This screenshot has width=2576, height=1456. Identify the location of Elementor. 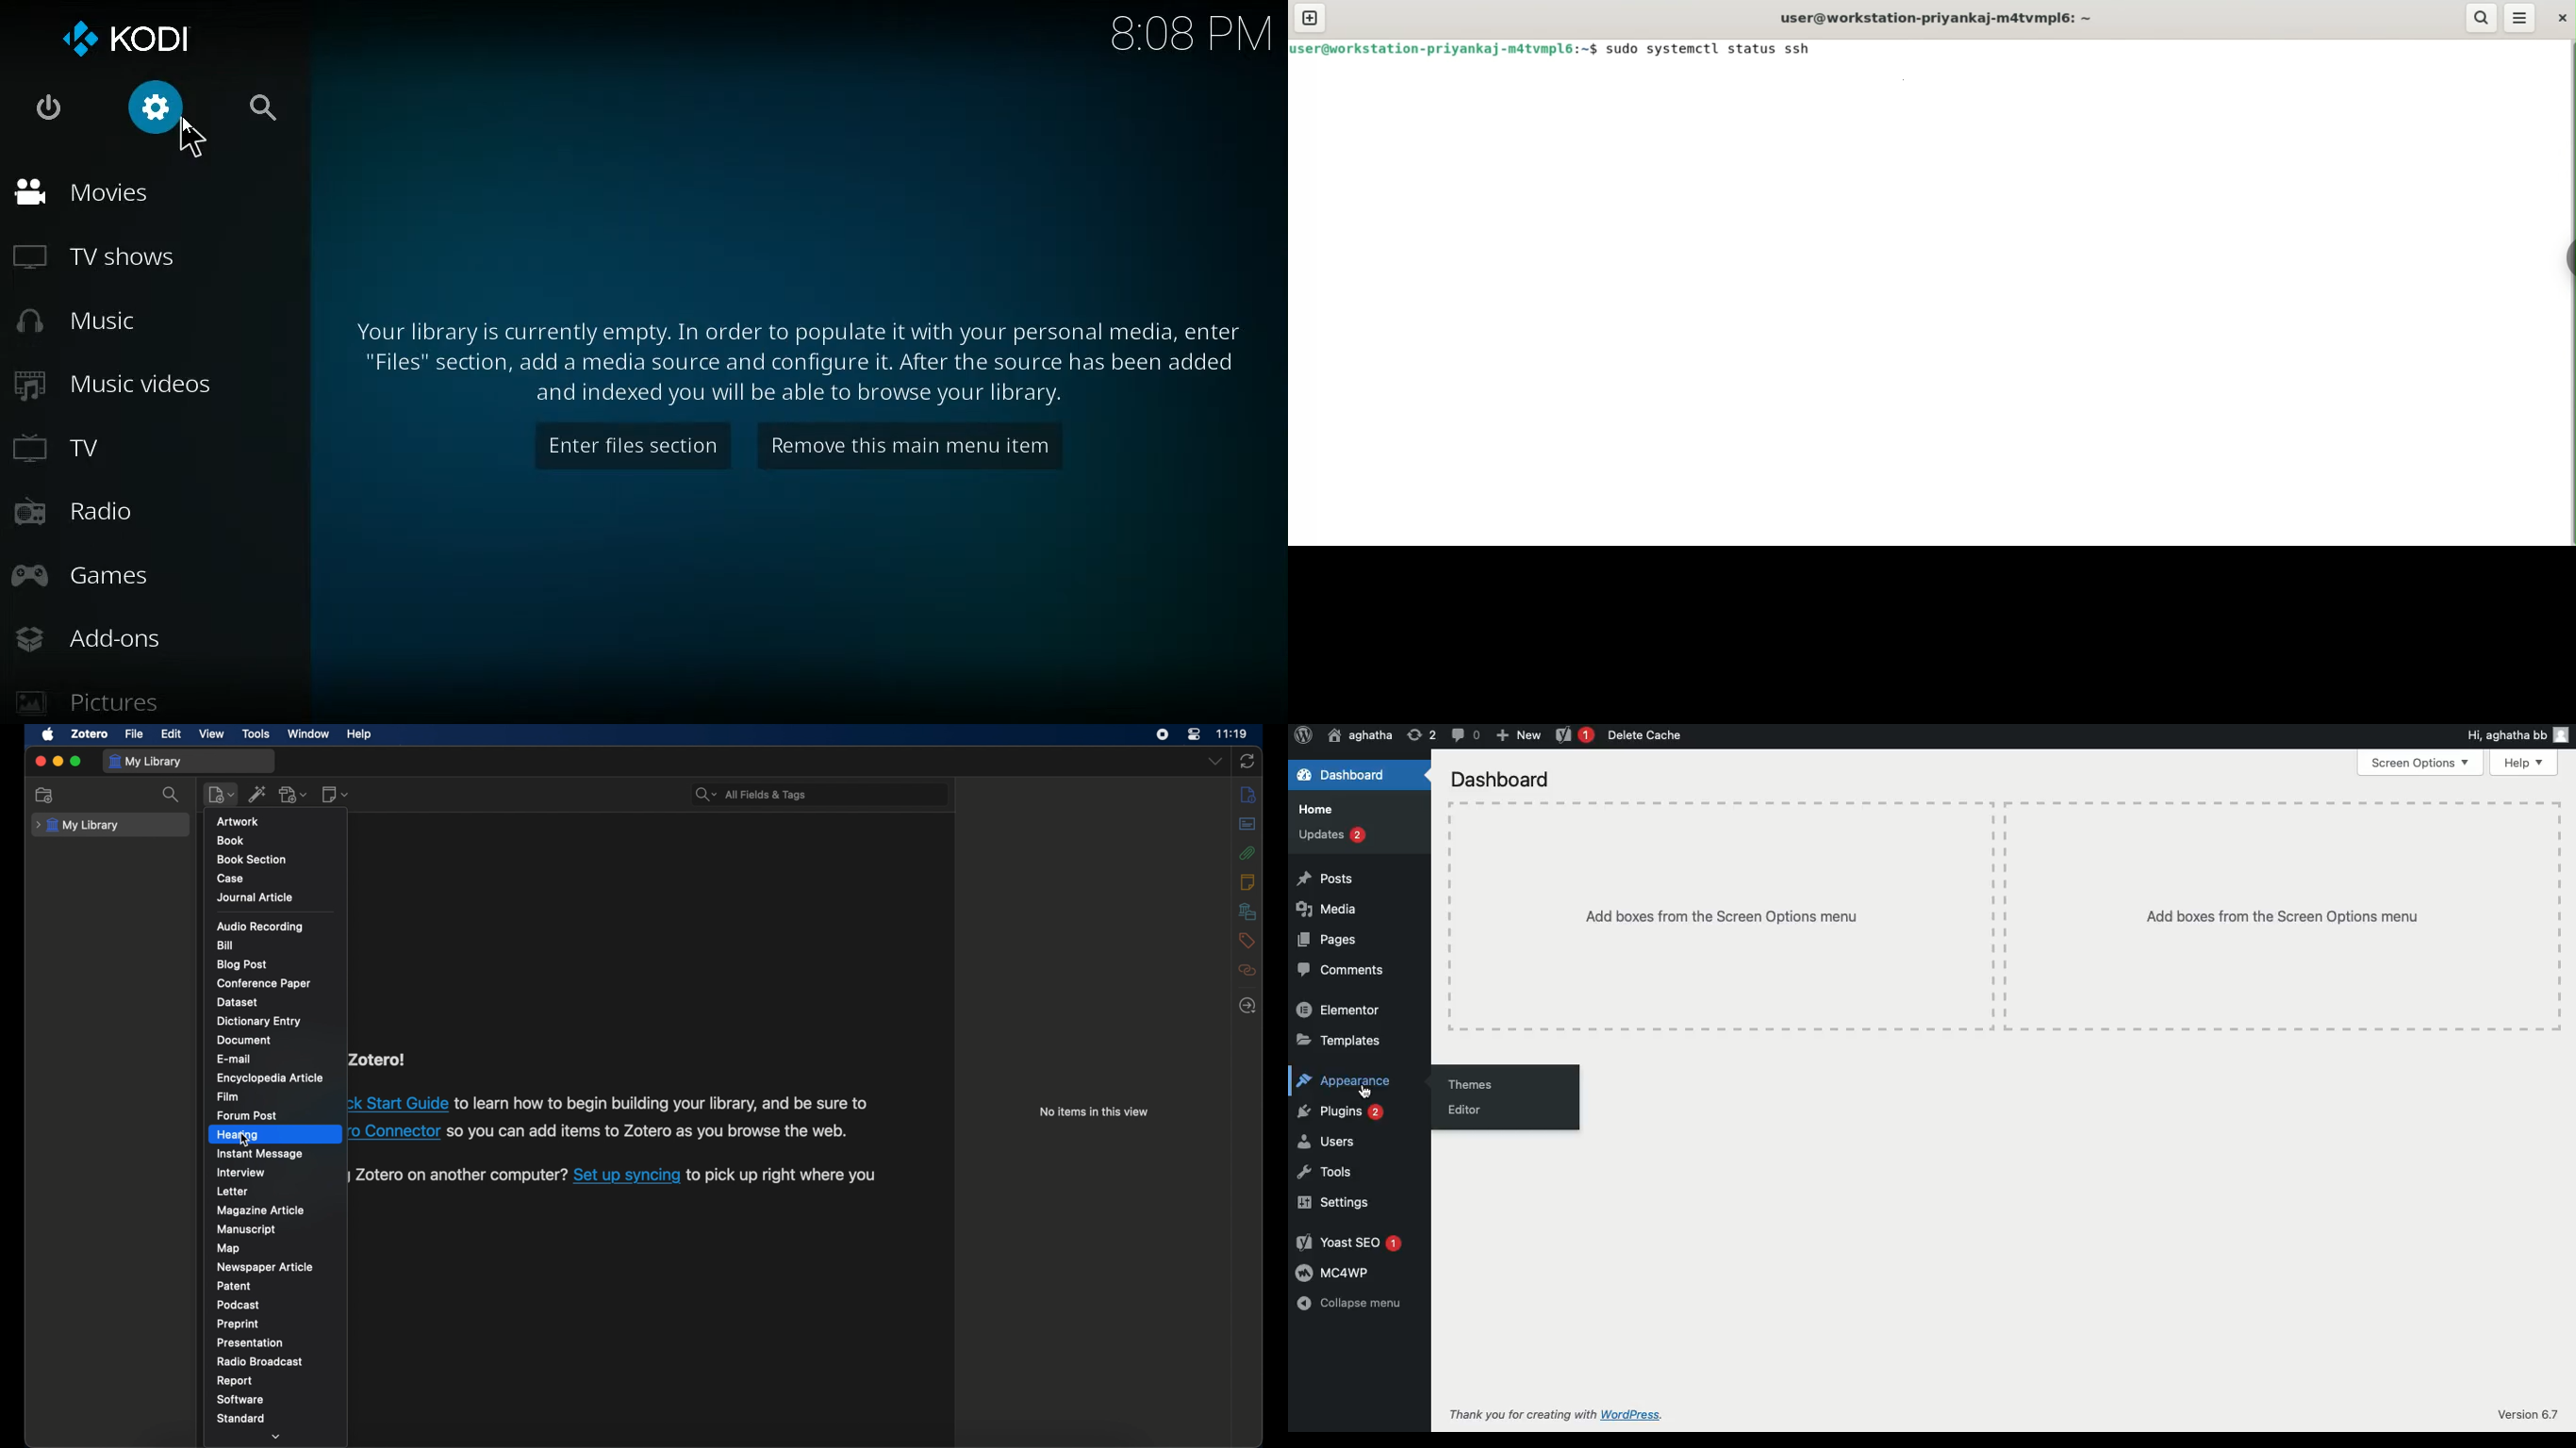
(1336, 1008).